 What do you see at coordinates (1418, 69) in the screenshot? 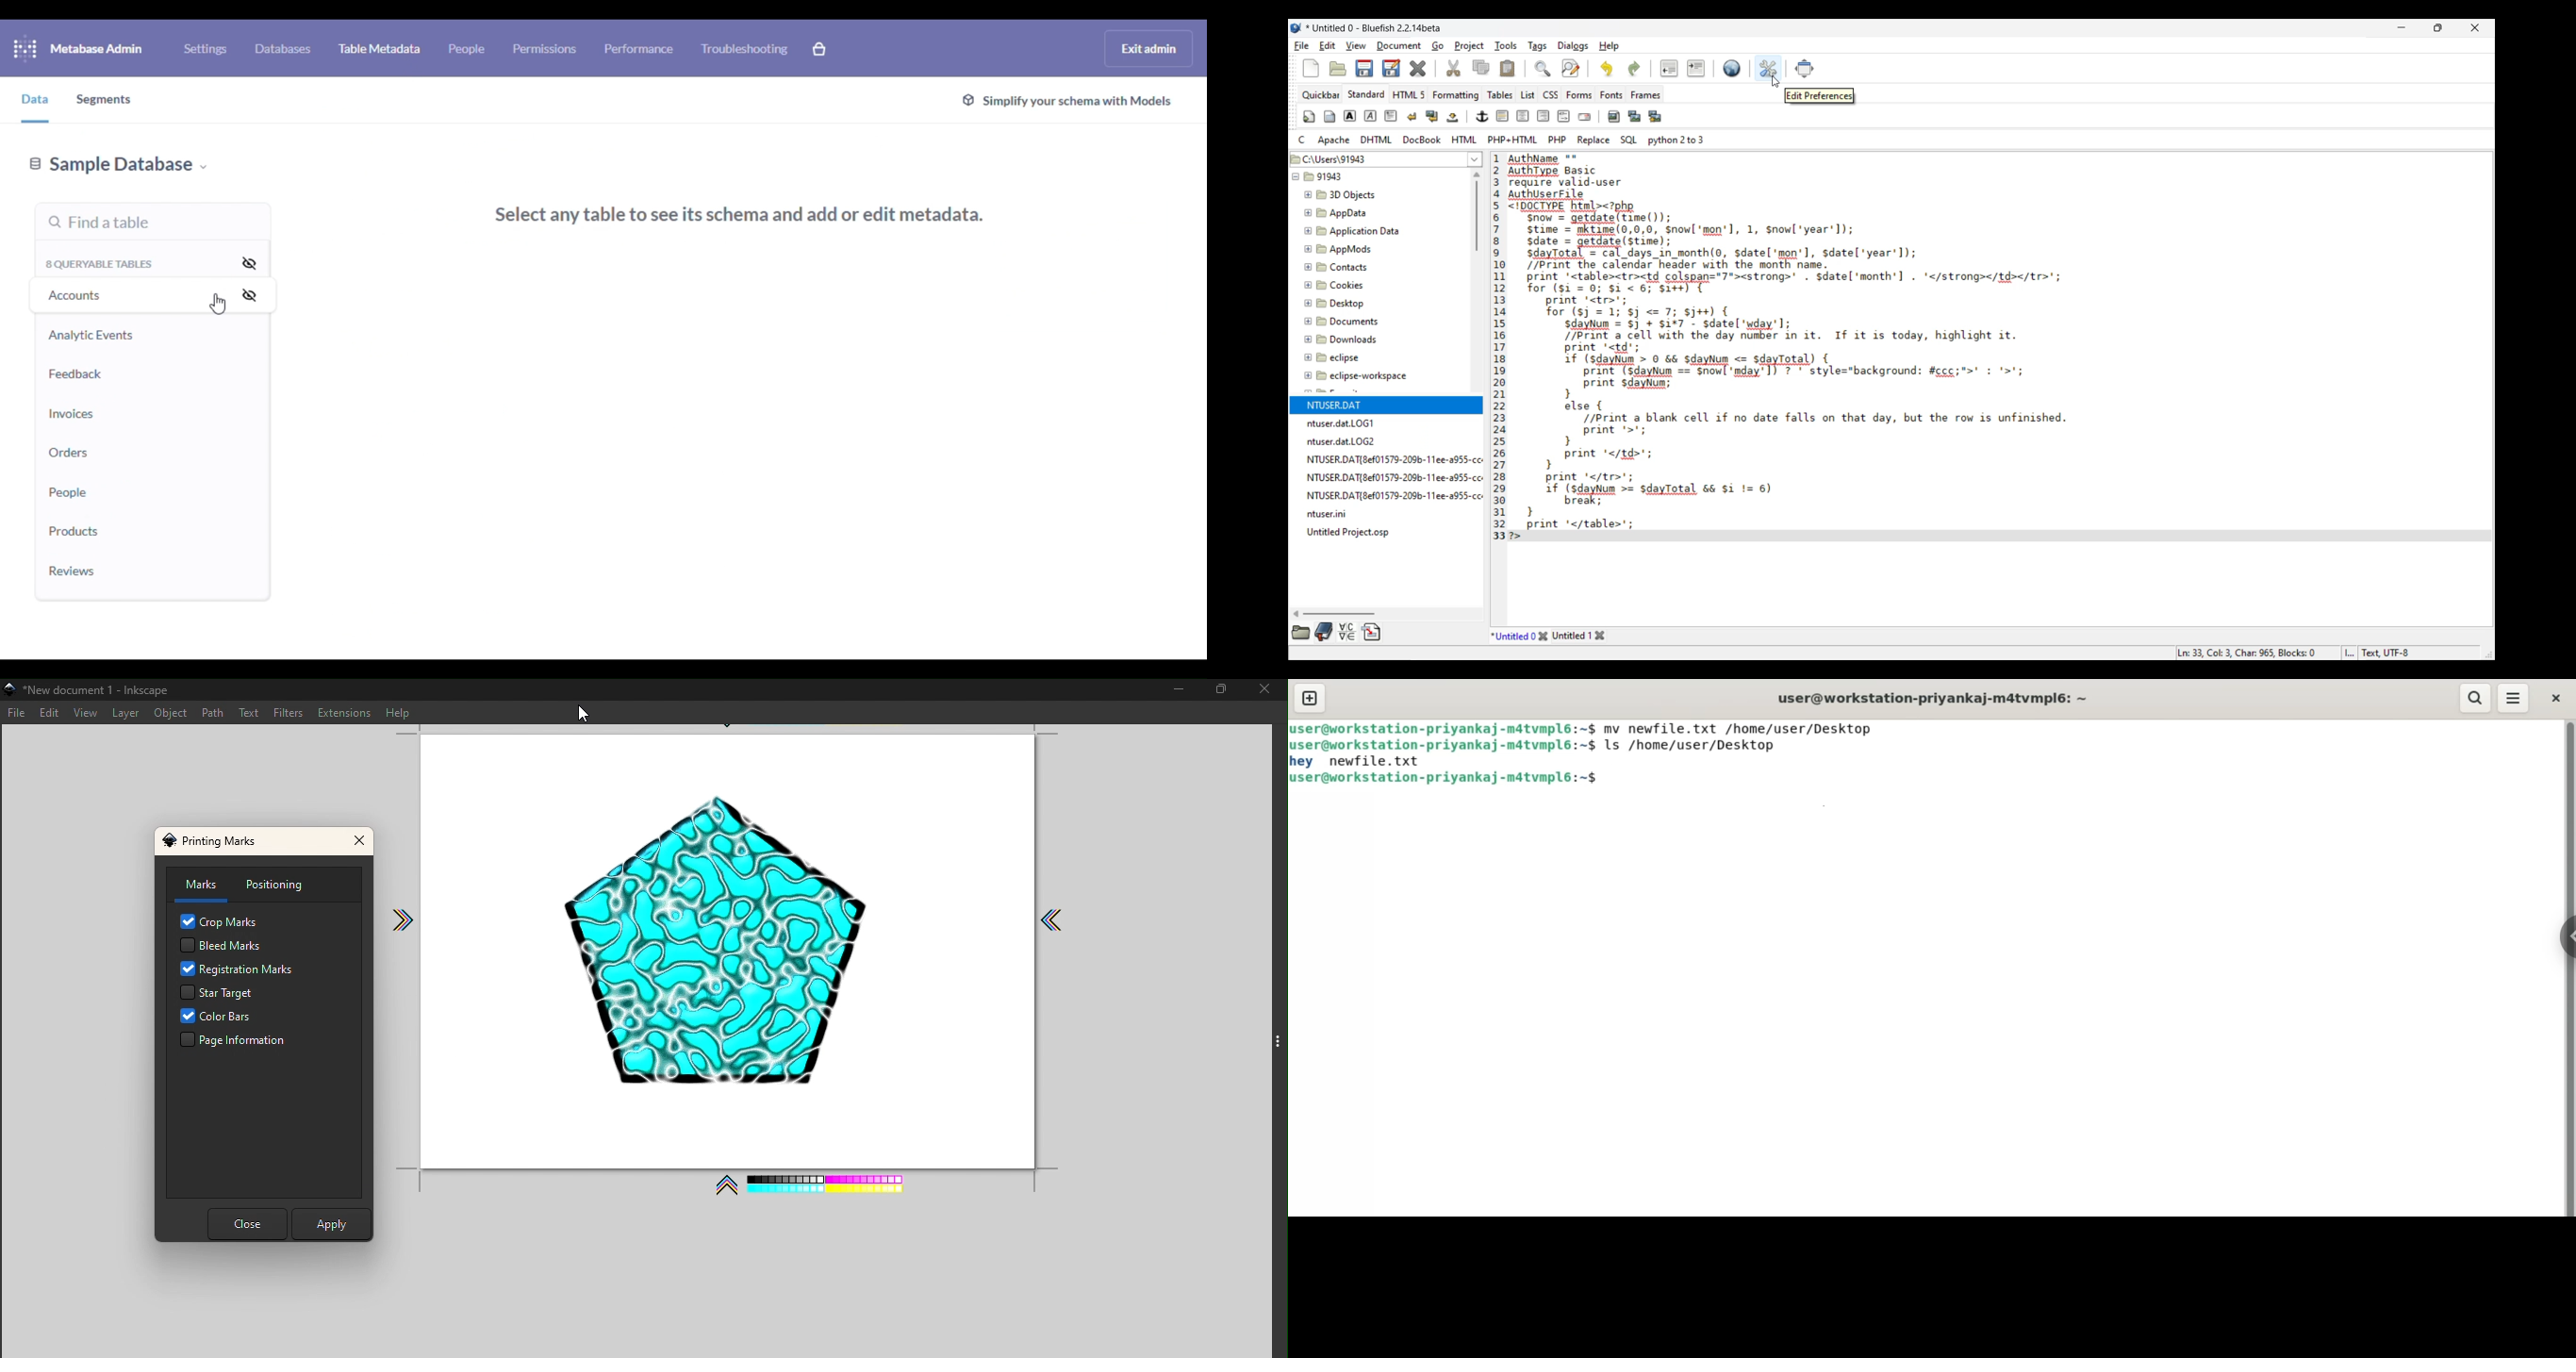
I see `Close` at bounding box center [1418, 69].